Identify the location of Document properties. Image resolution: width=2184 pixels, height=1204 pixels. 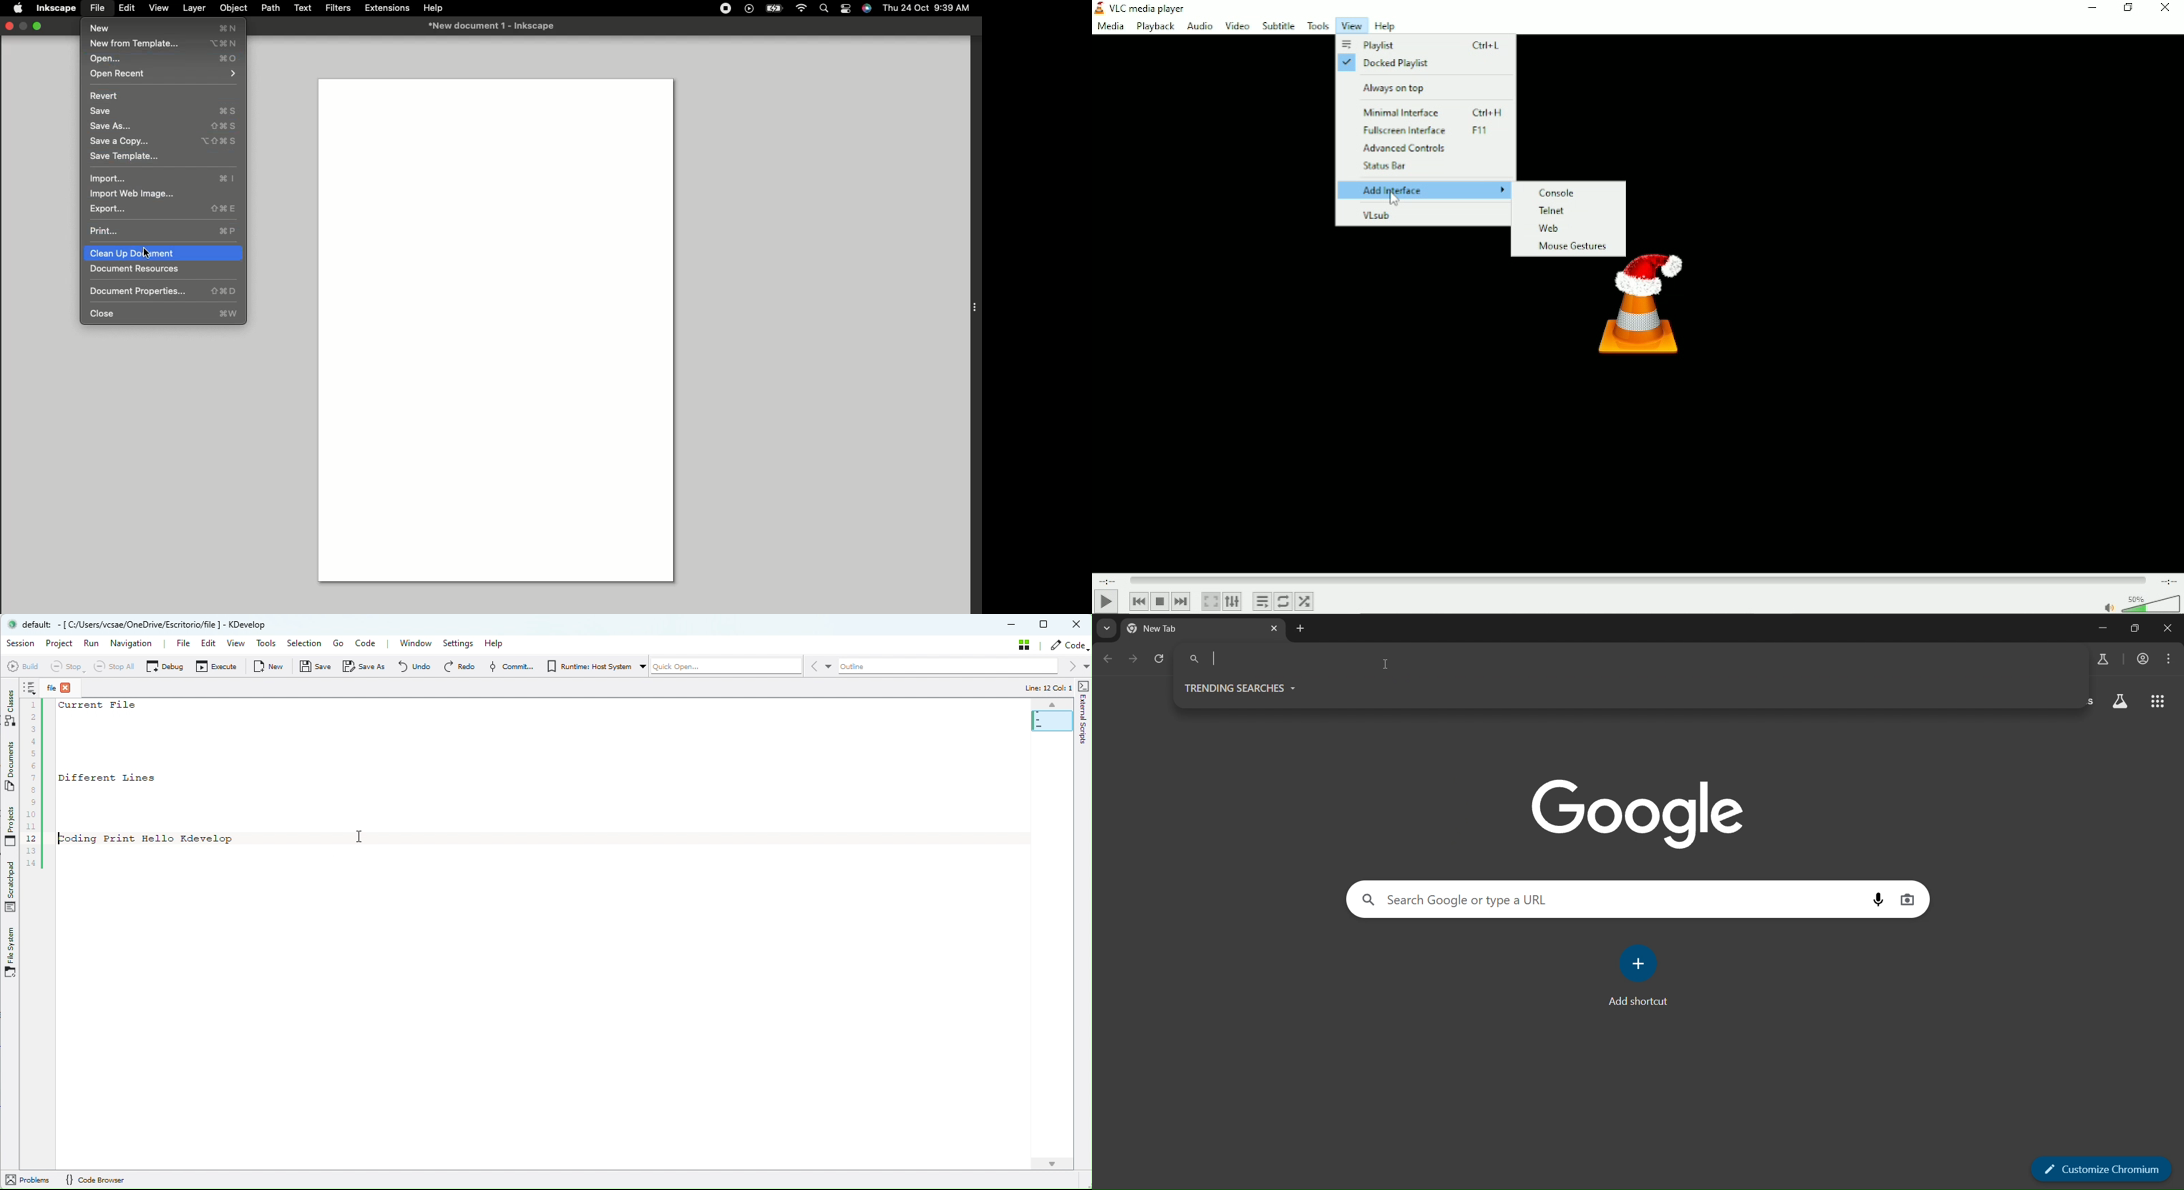
(161, 293).